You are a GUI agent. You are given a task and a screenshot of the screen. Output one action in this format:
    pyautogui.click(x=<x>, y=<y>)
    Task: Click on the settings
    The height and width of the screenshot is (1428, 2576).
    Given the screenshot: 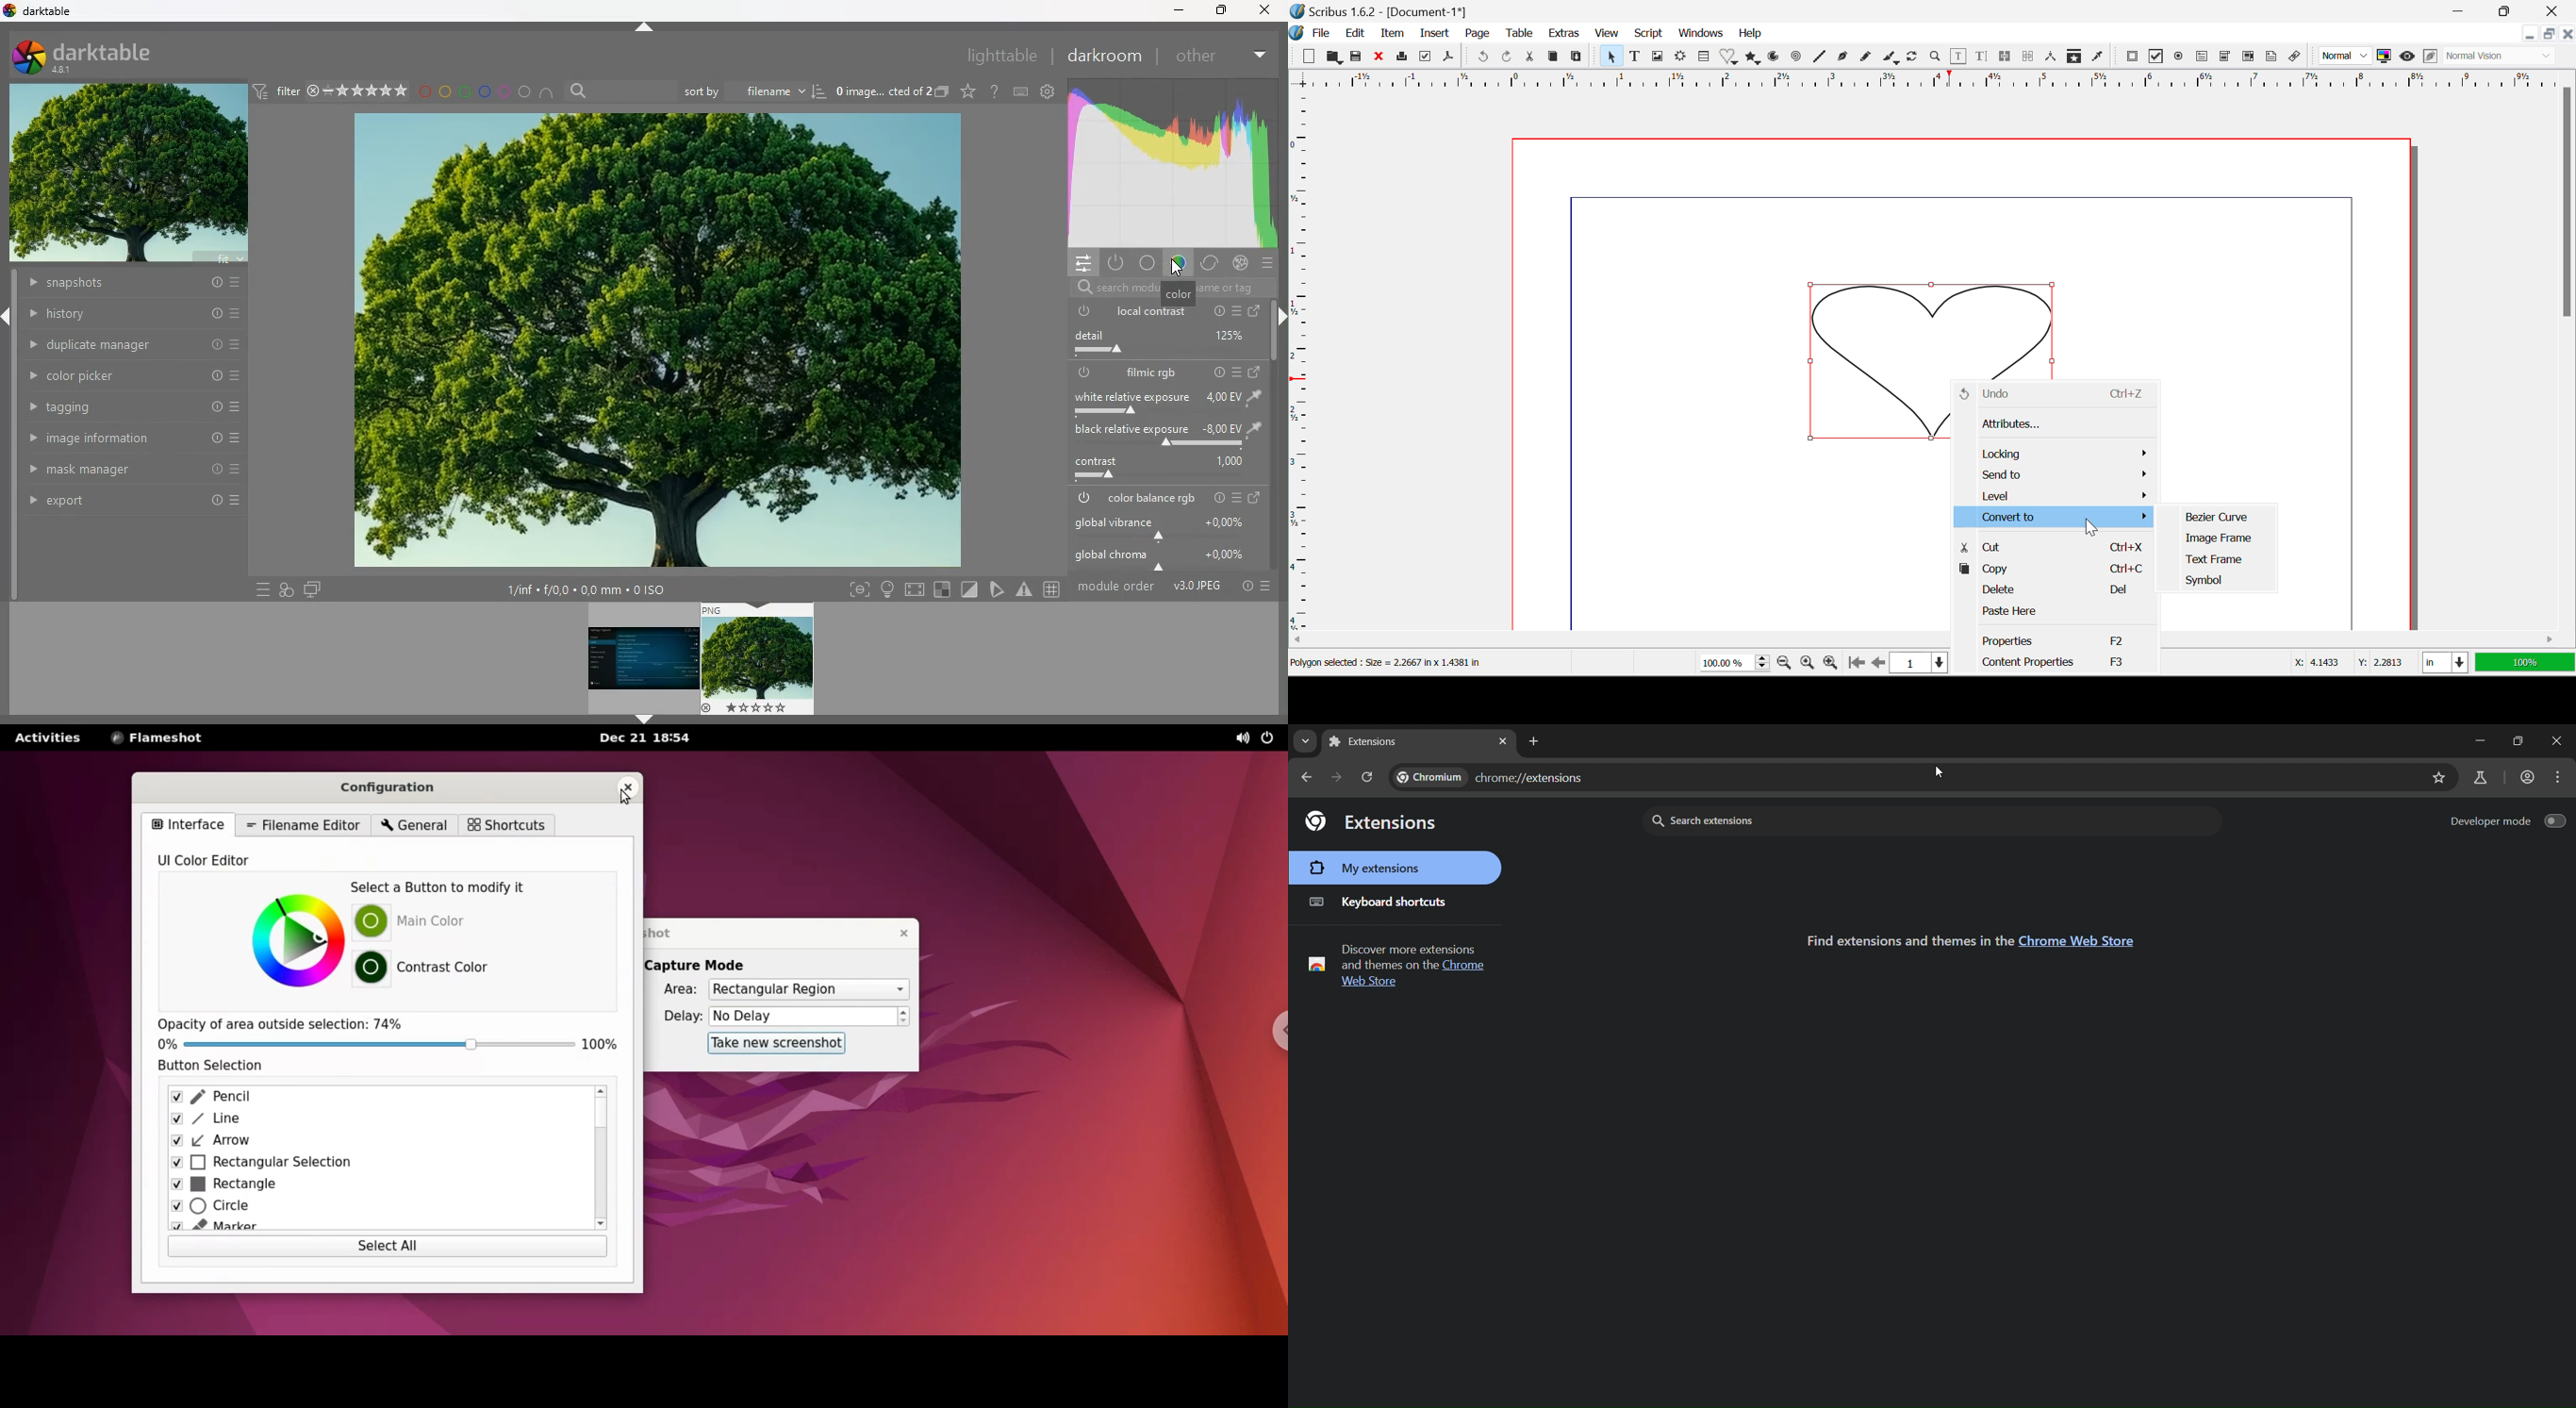 What is the action you would take?
    pyautogui.click(x=1079, y=262)
    